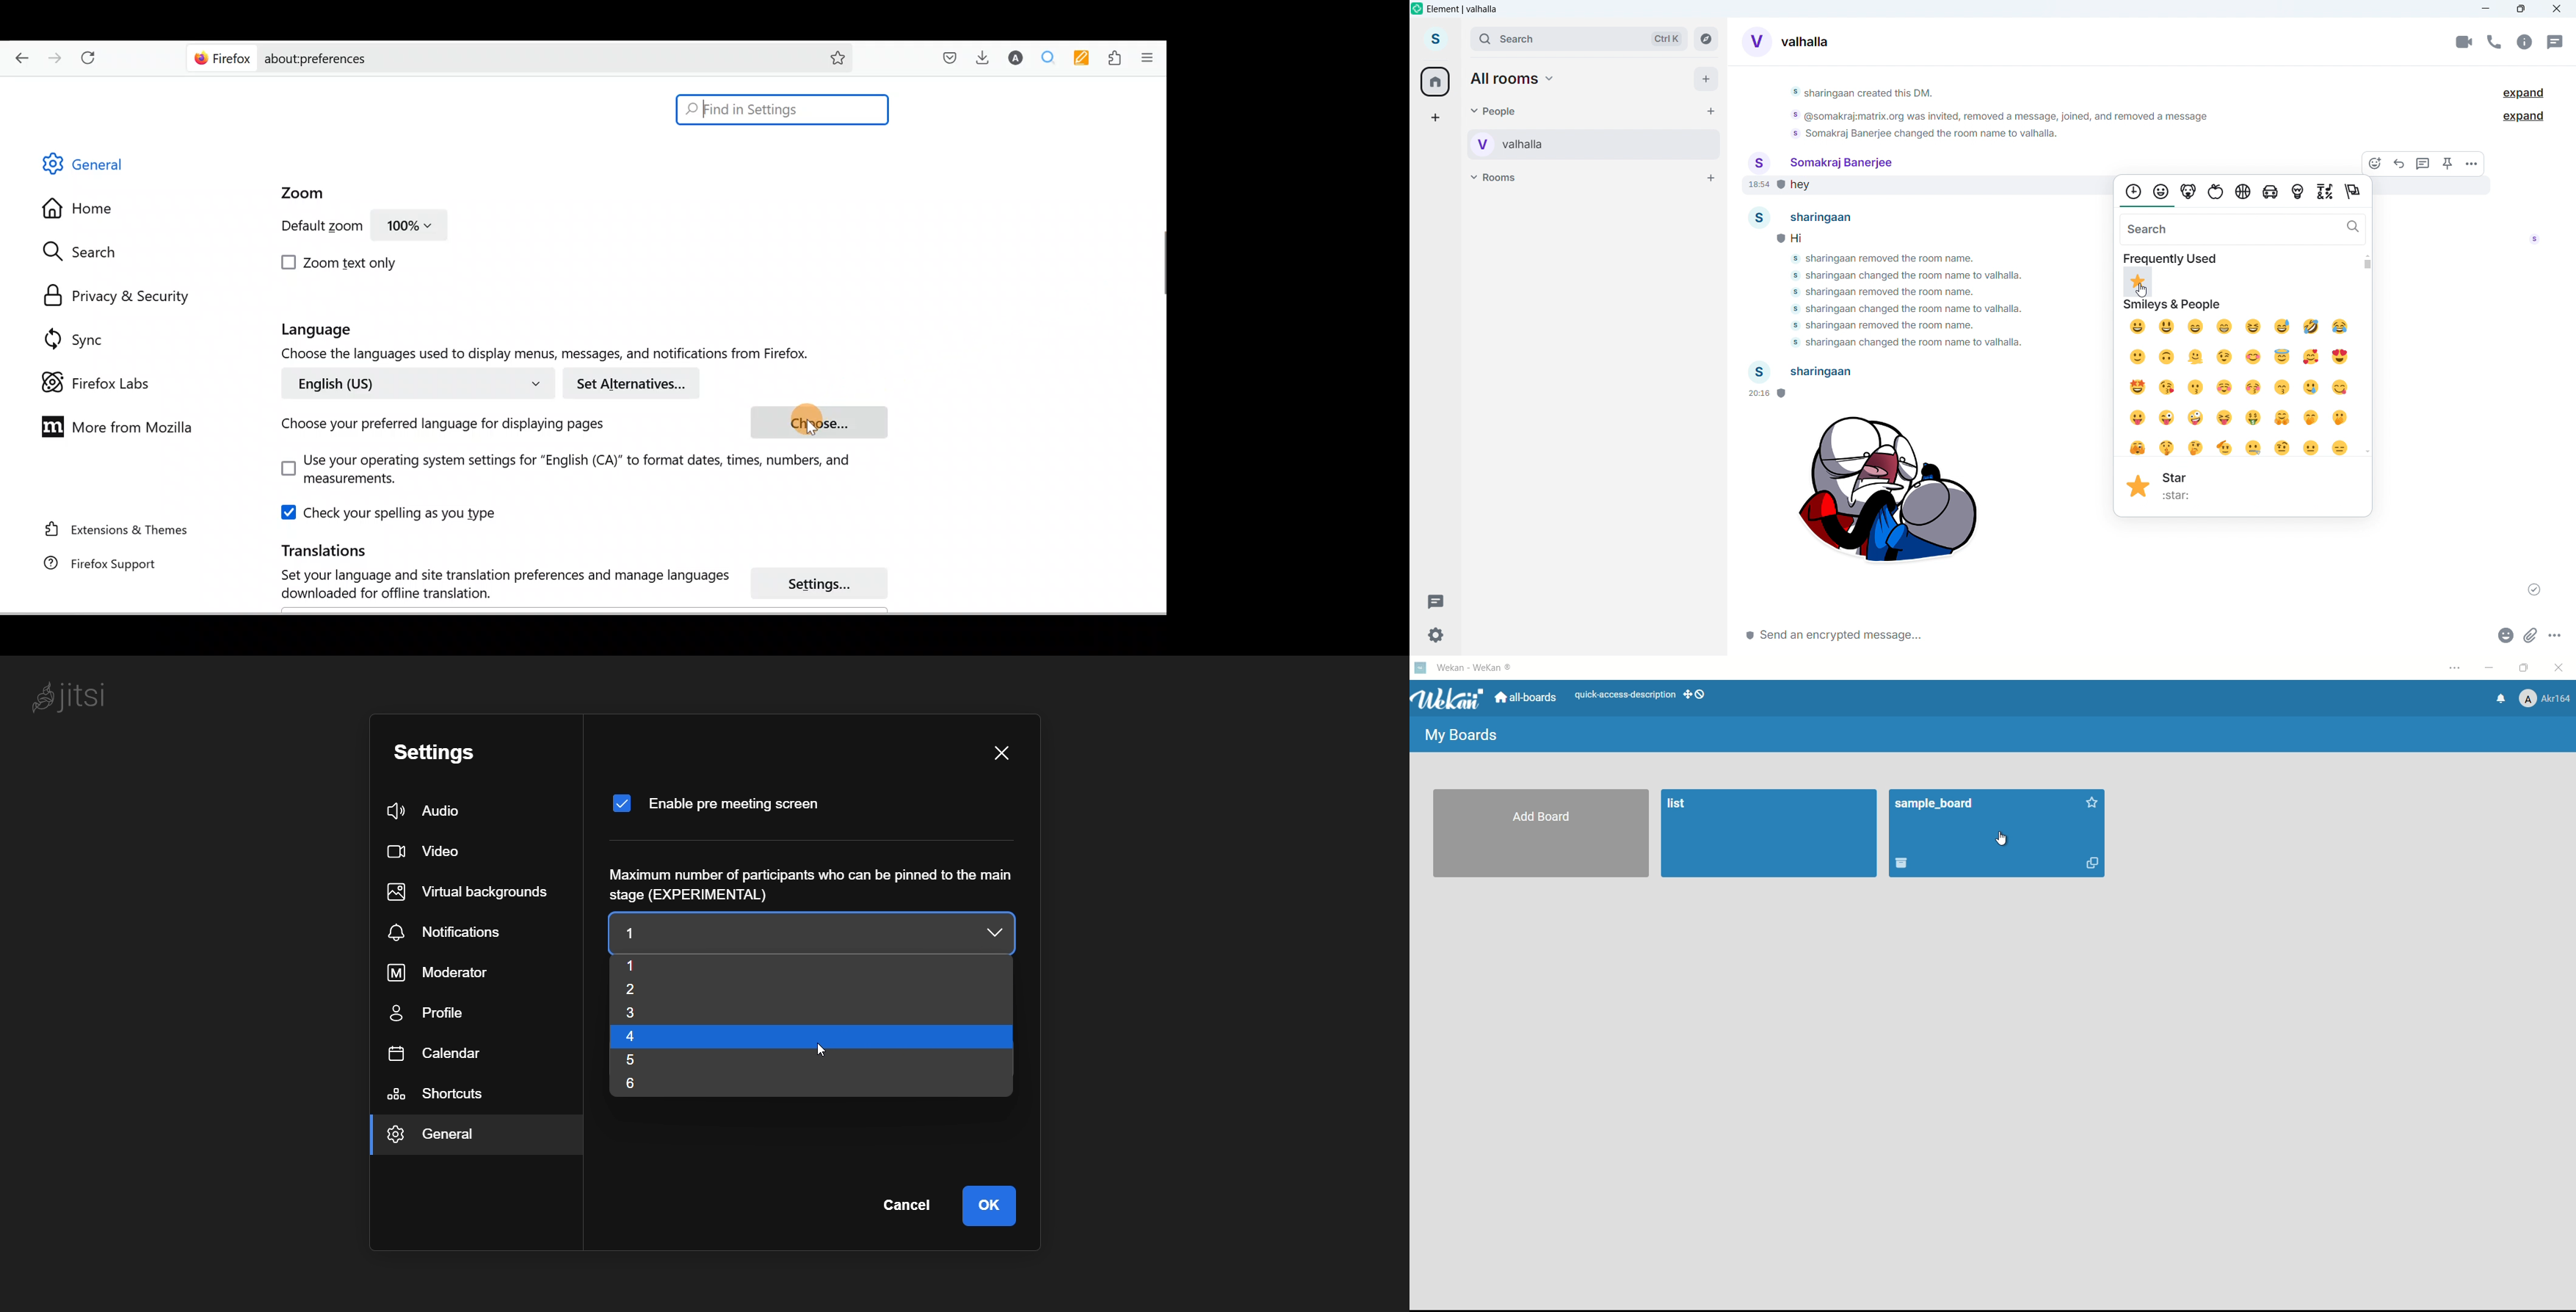 The width and height of the screenshot is (2576, 1316). Describe the element at coordinates (2524, 42) in the screenshot. I see `Chat options ` at that location.